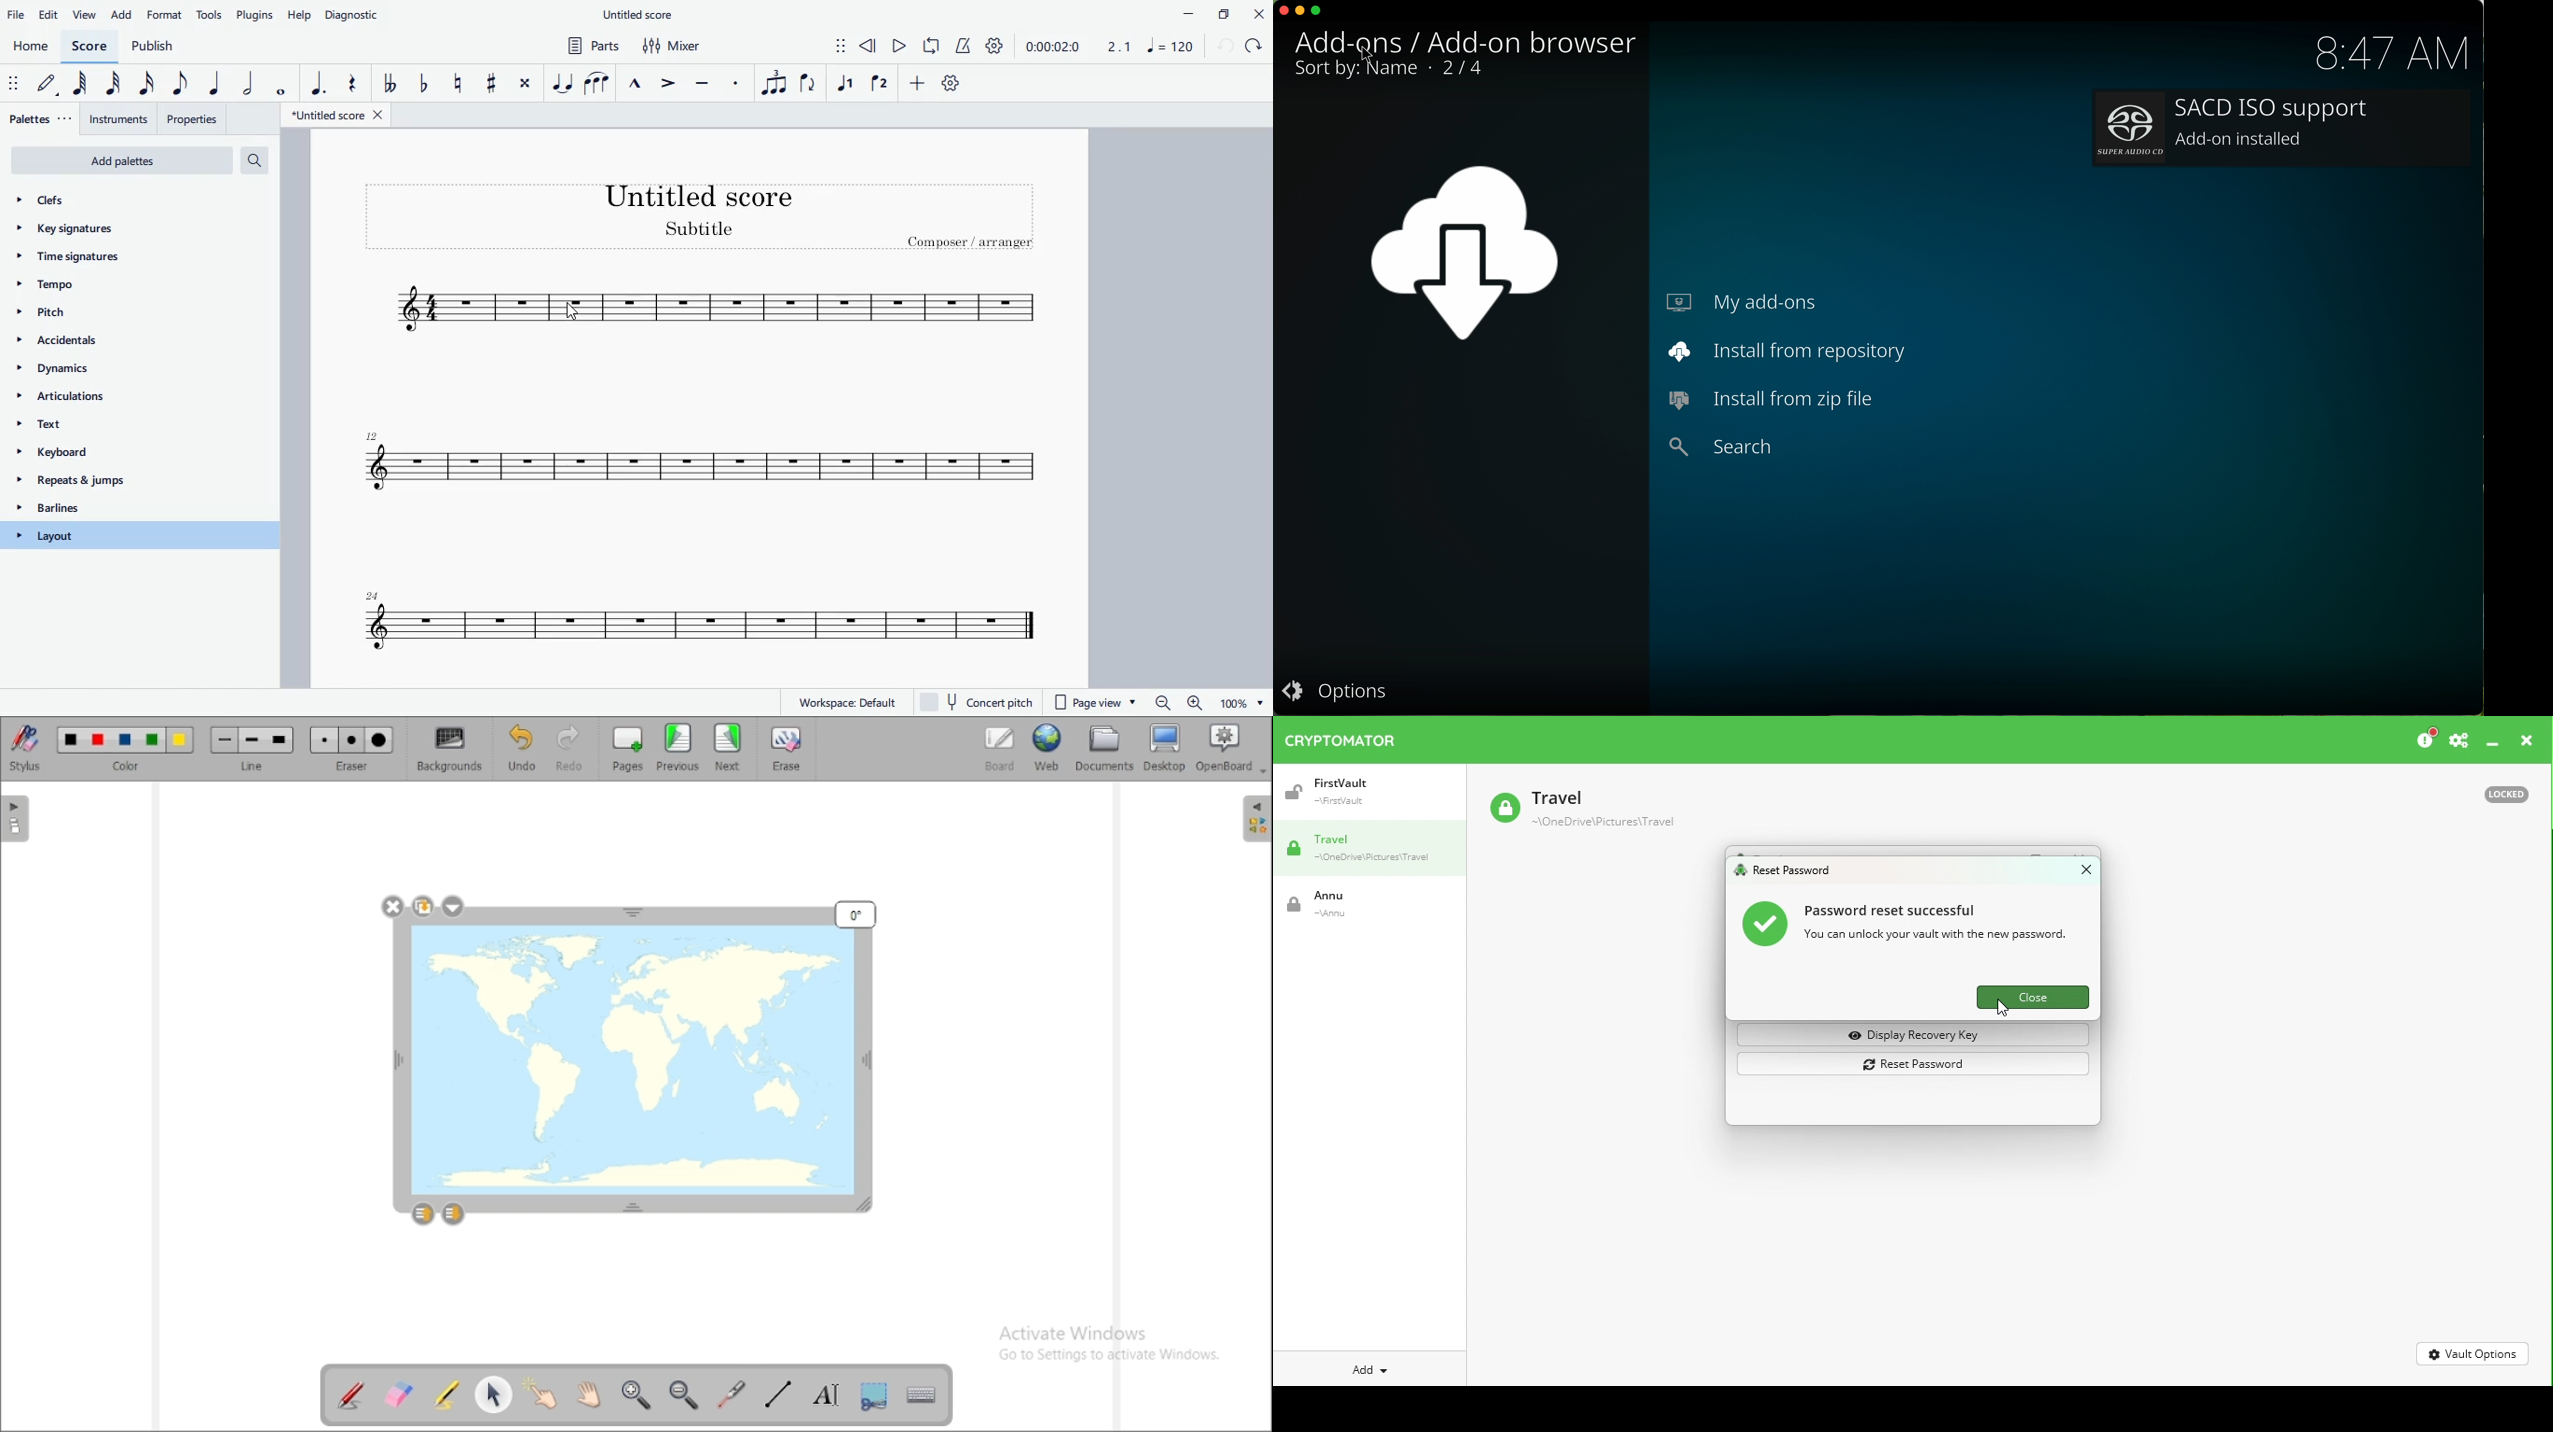 This screenshot has height=1456, width=2576. What do you see at coordinates (778, 1395) in the screenshot?
I see `draw lines` at bounding box center [778, 1395].